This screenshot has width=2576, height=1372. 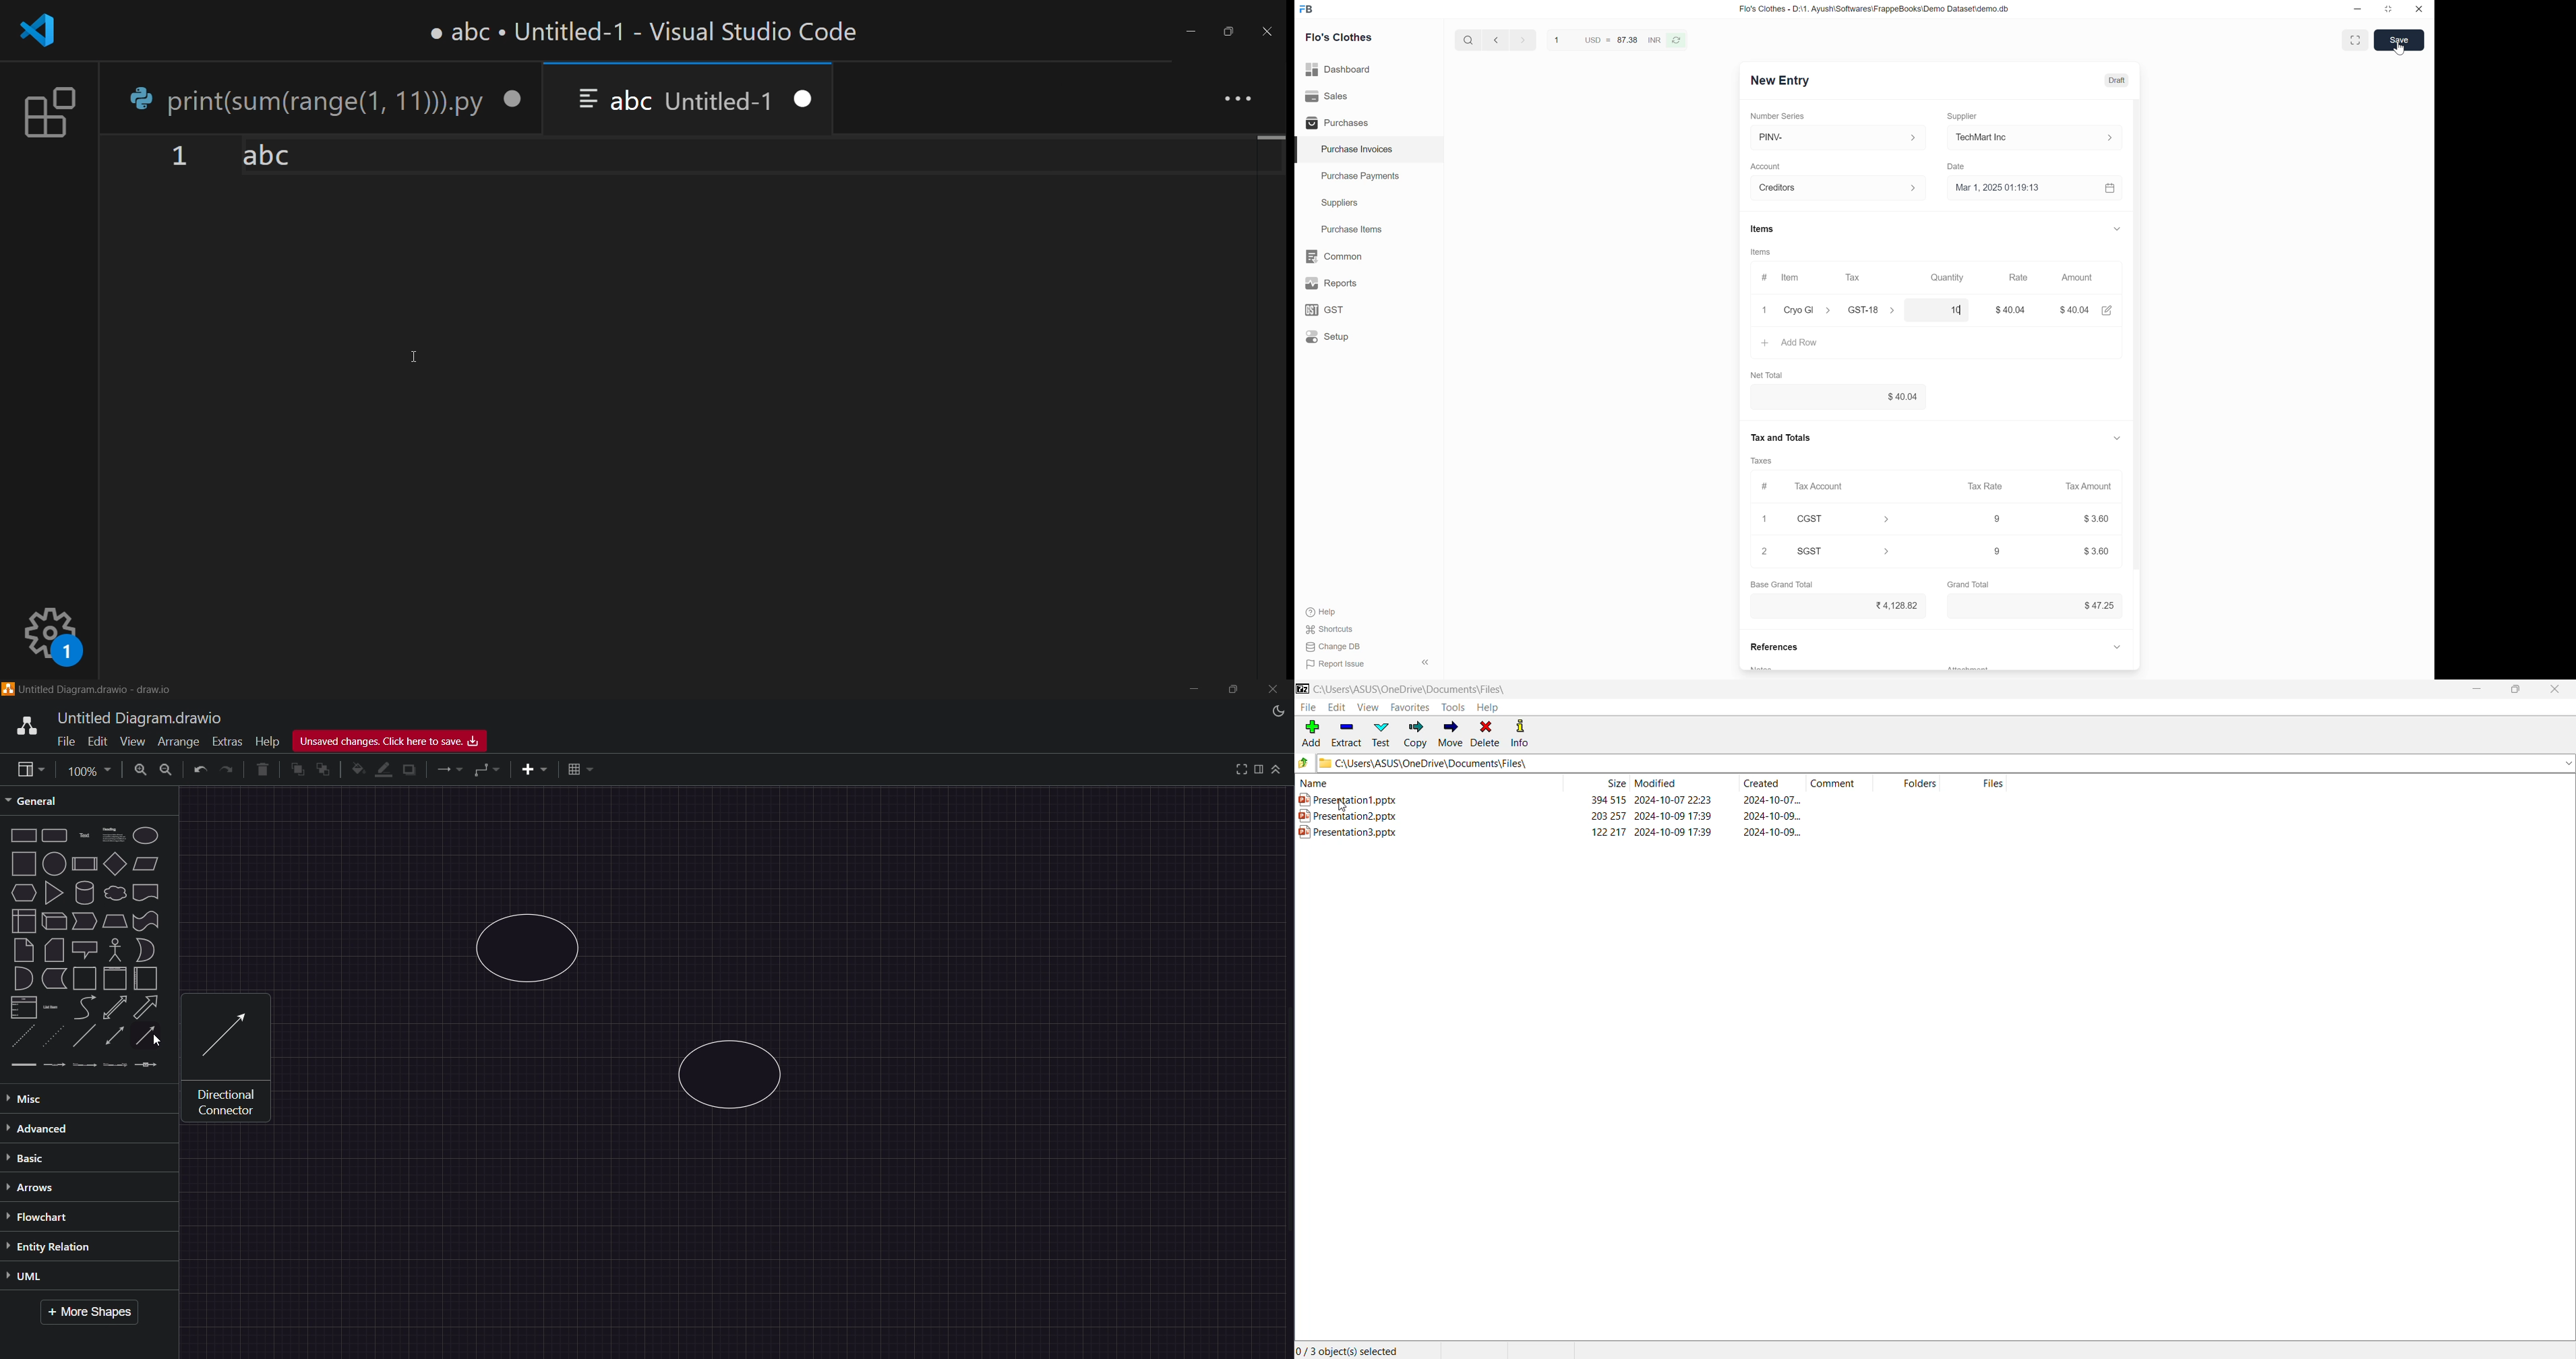 What do you see at coordinates (1771, 374) in the screenshot?
I see `Net Total` at bounding box center [1771, 374].